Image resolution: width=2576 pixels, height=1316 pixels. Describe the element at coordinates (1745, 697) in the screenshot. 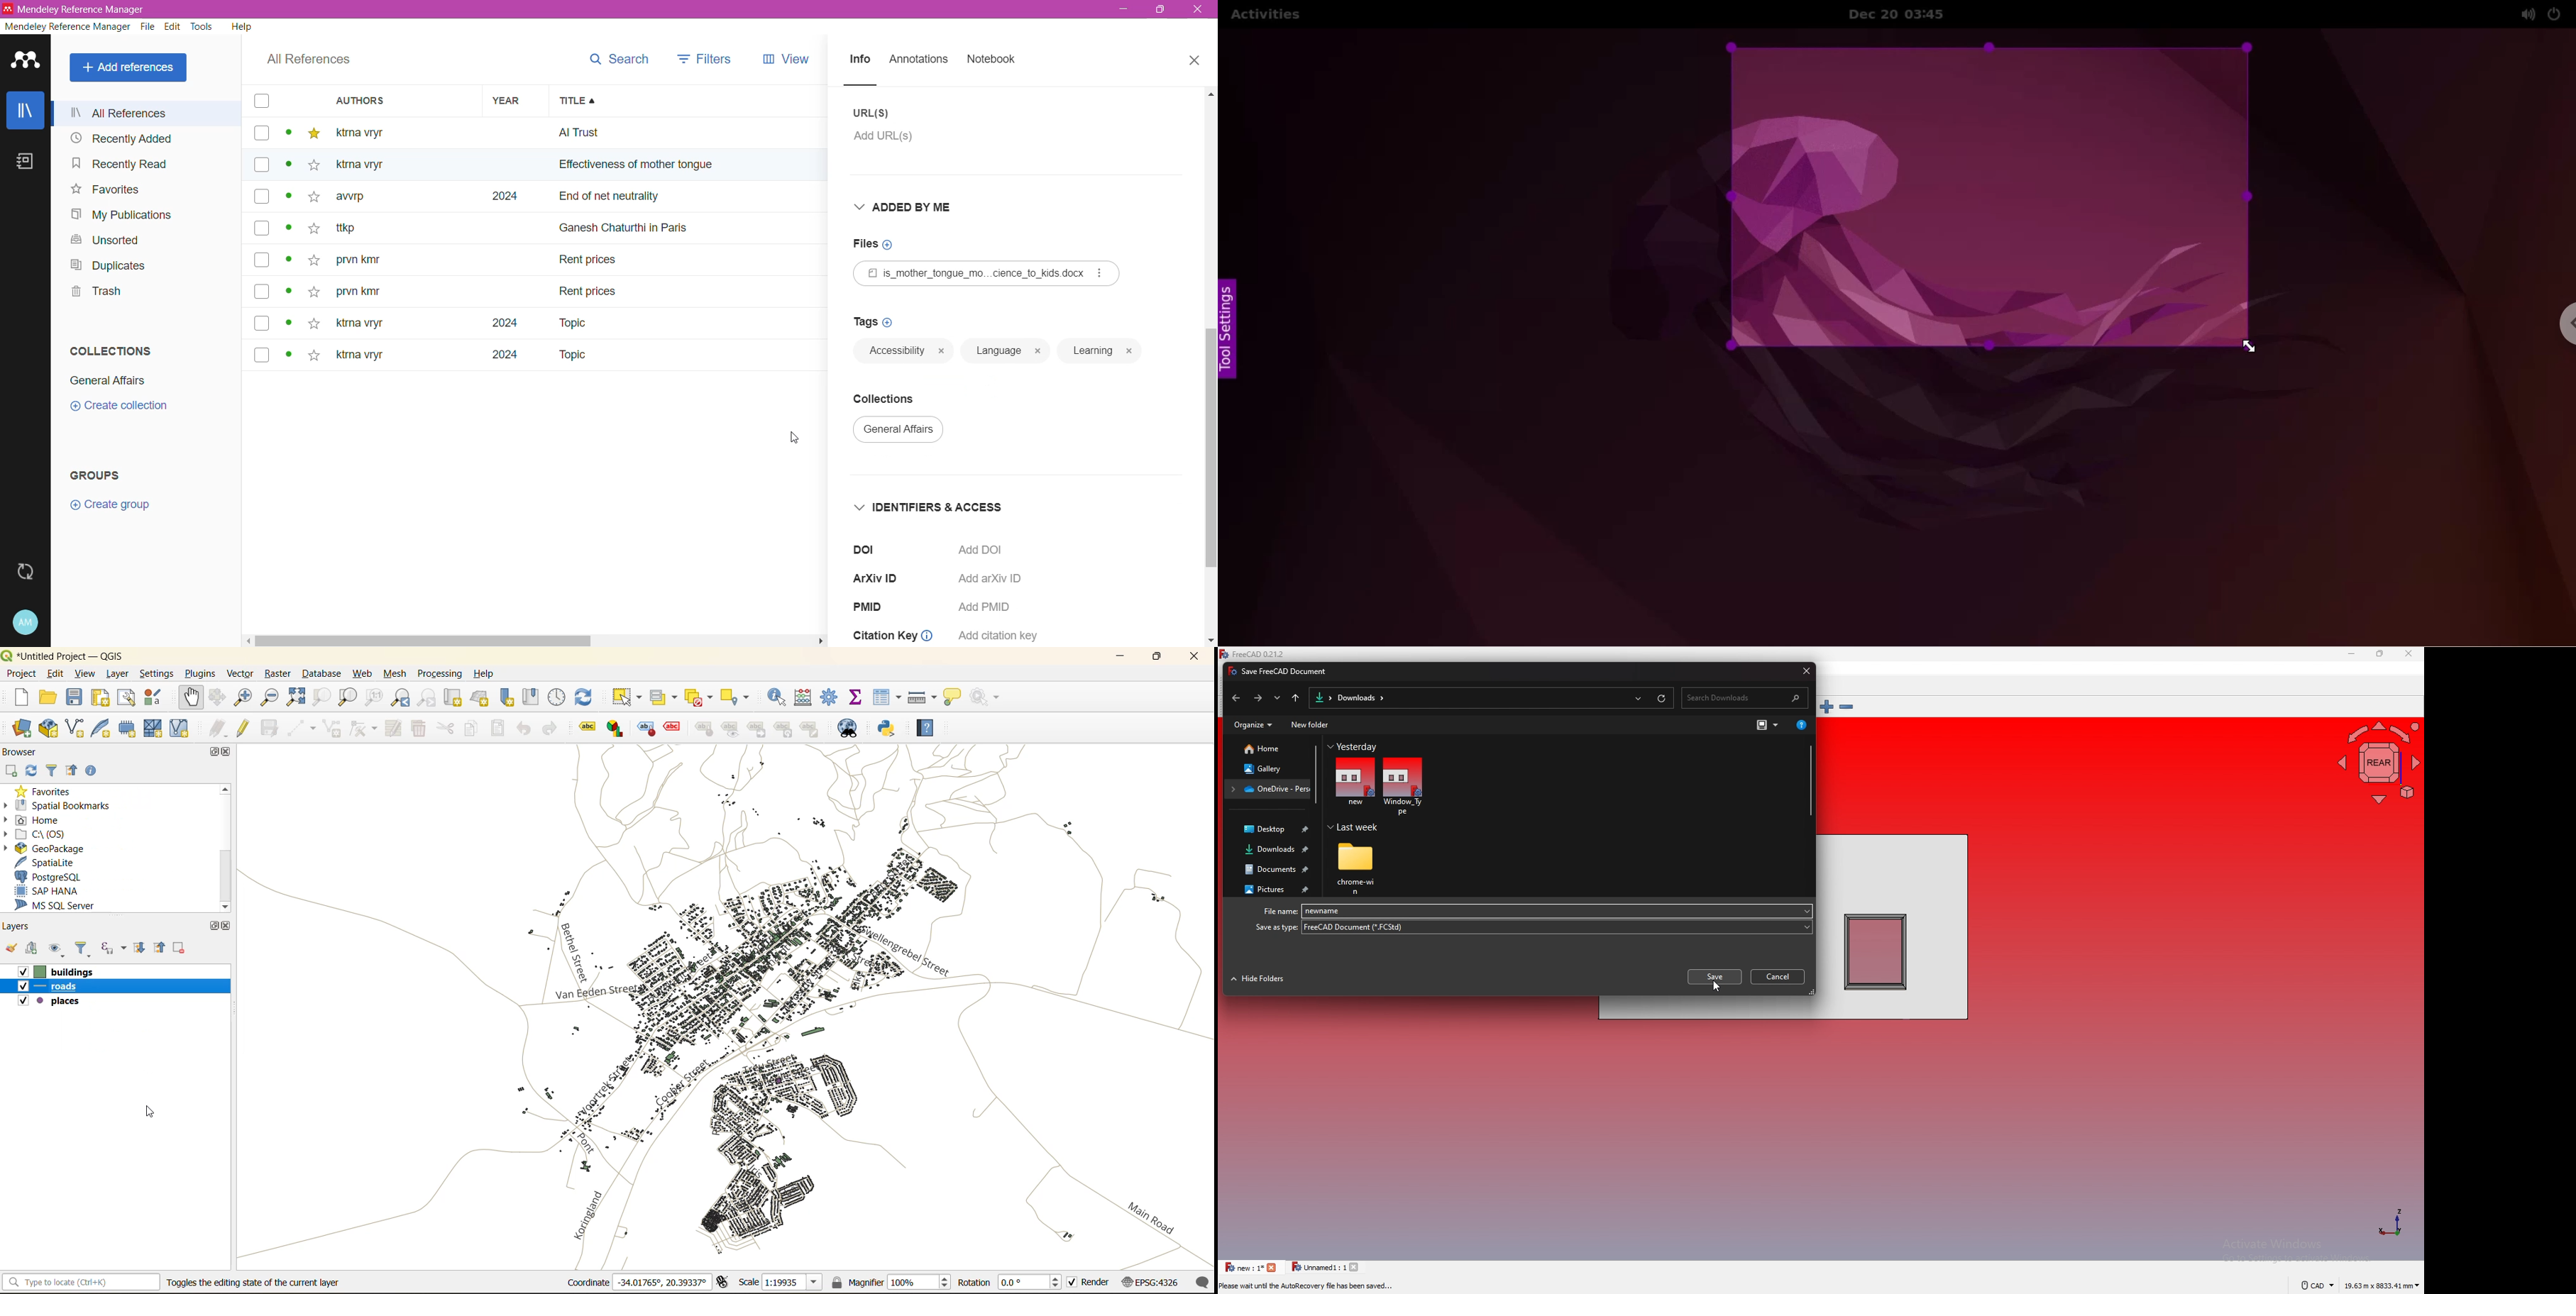

I see `search bar` at that location.